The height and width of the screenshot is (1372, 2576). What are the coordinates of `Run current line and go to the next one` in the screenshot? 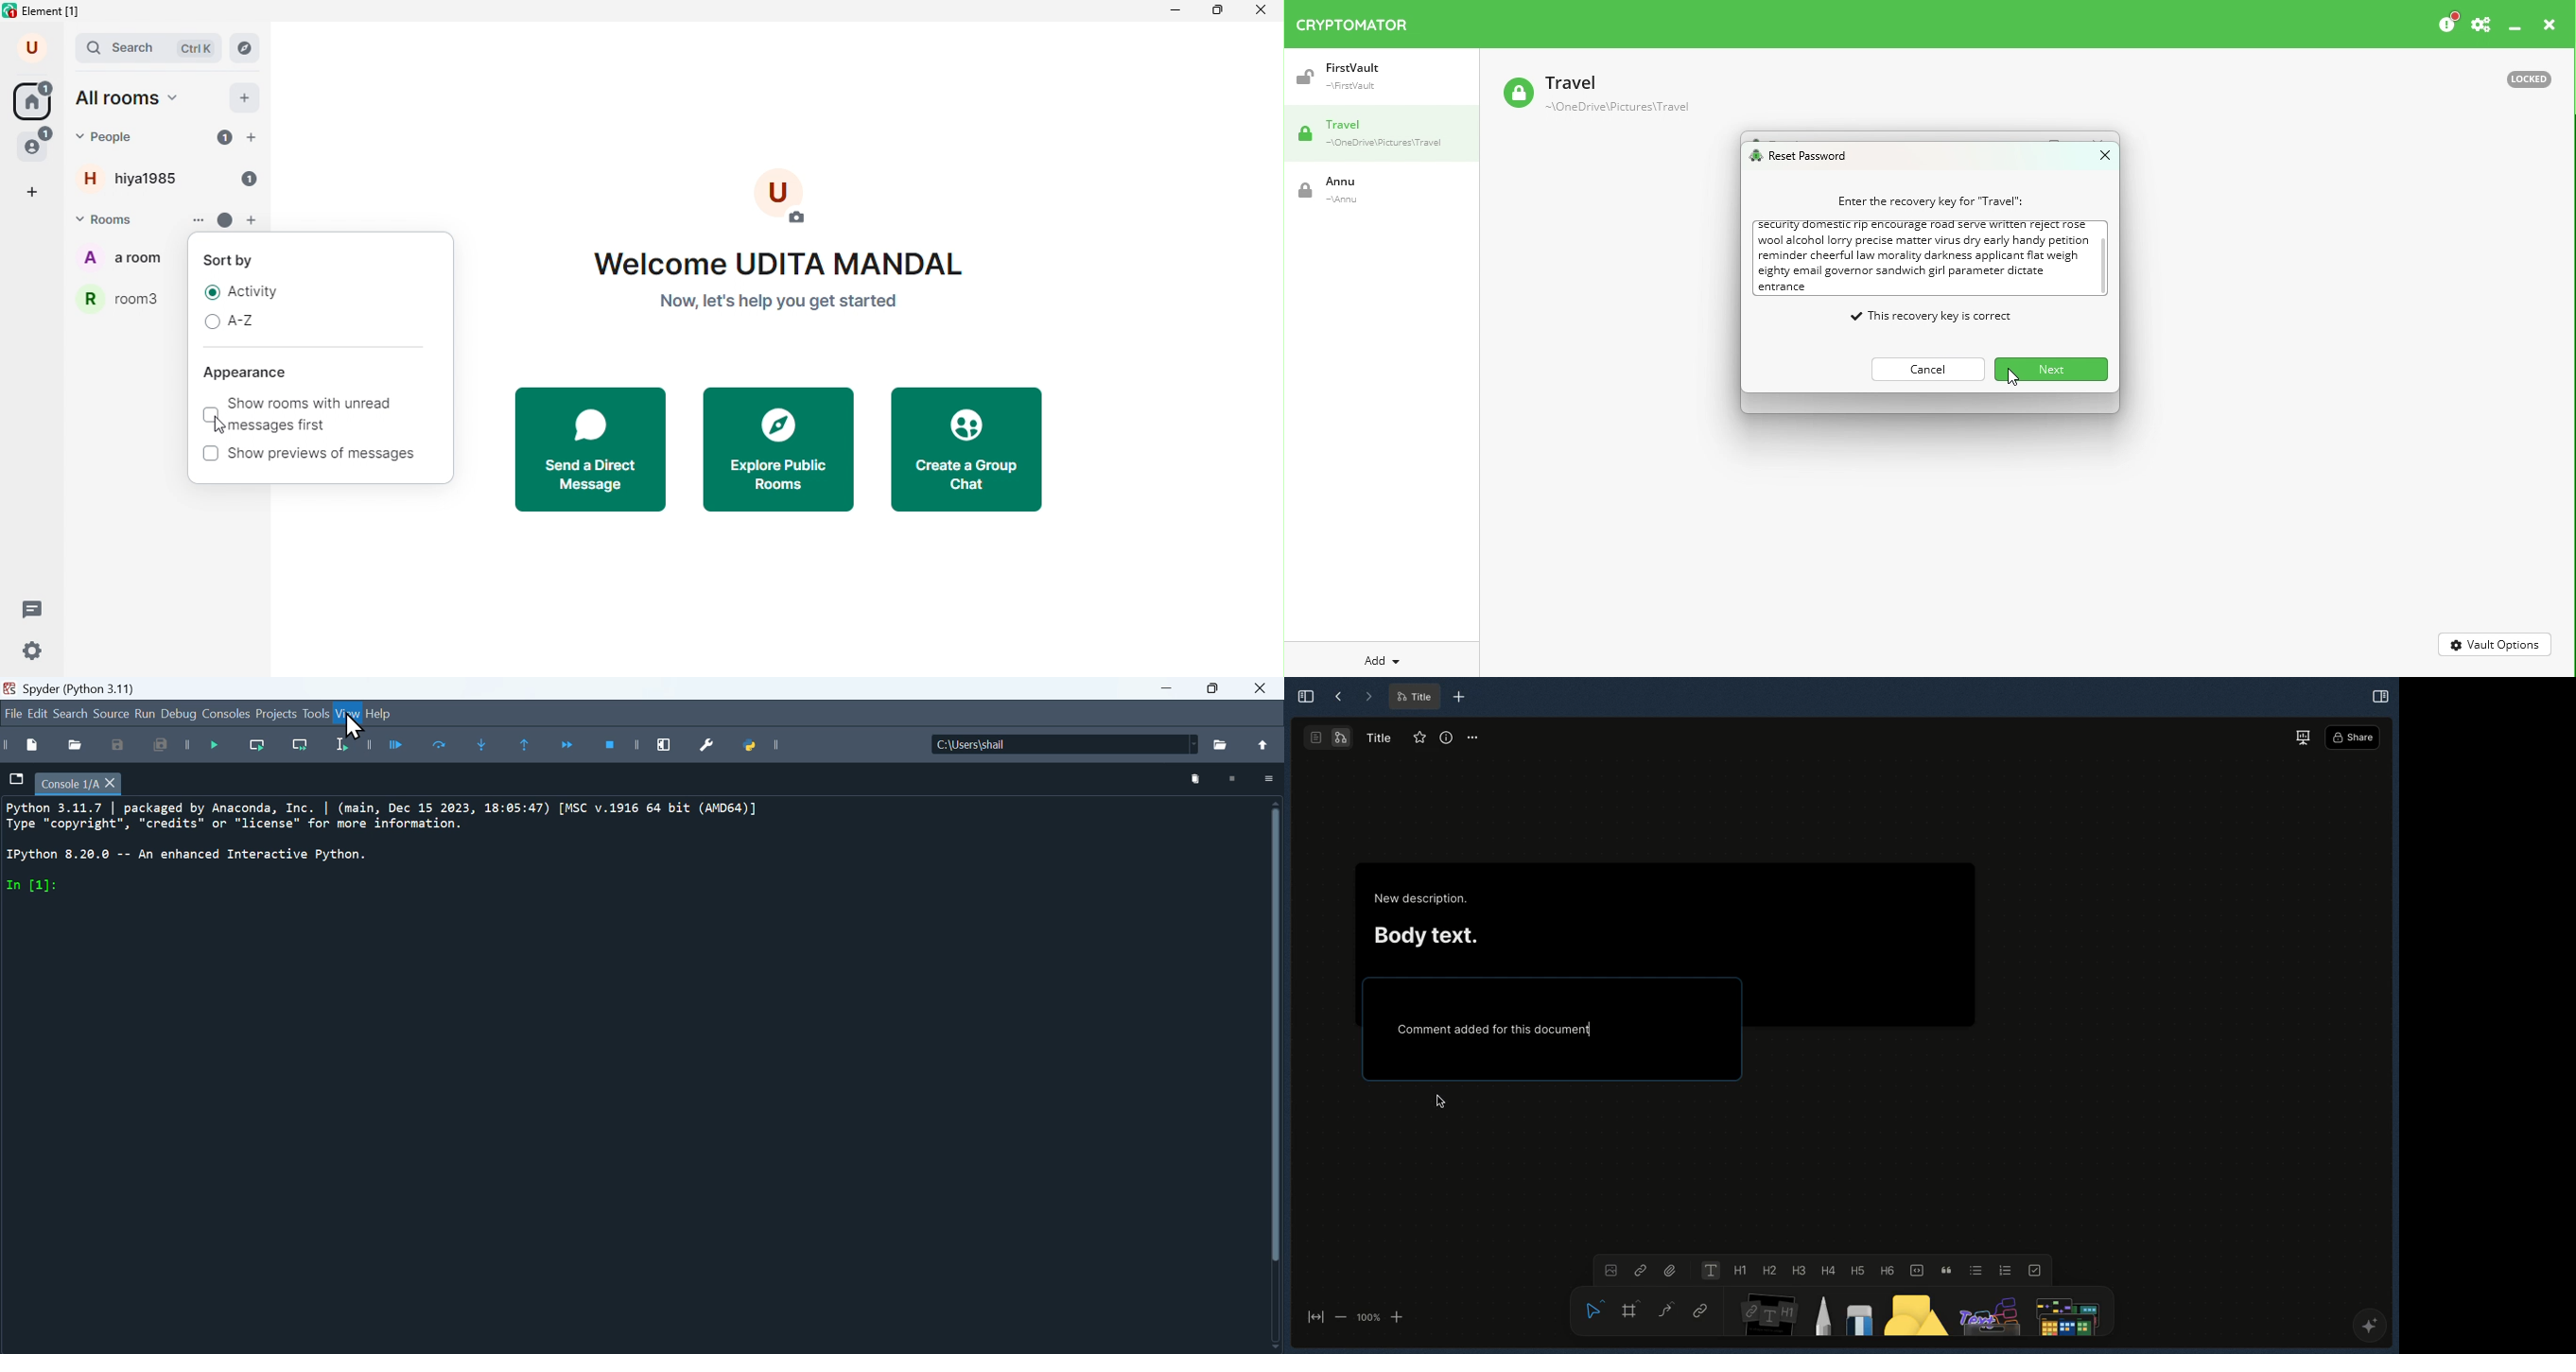 It's located at (304, 749).